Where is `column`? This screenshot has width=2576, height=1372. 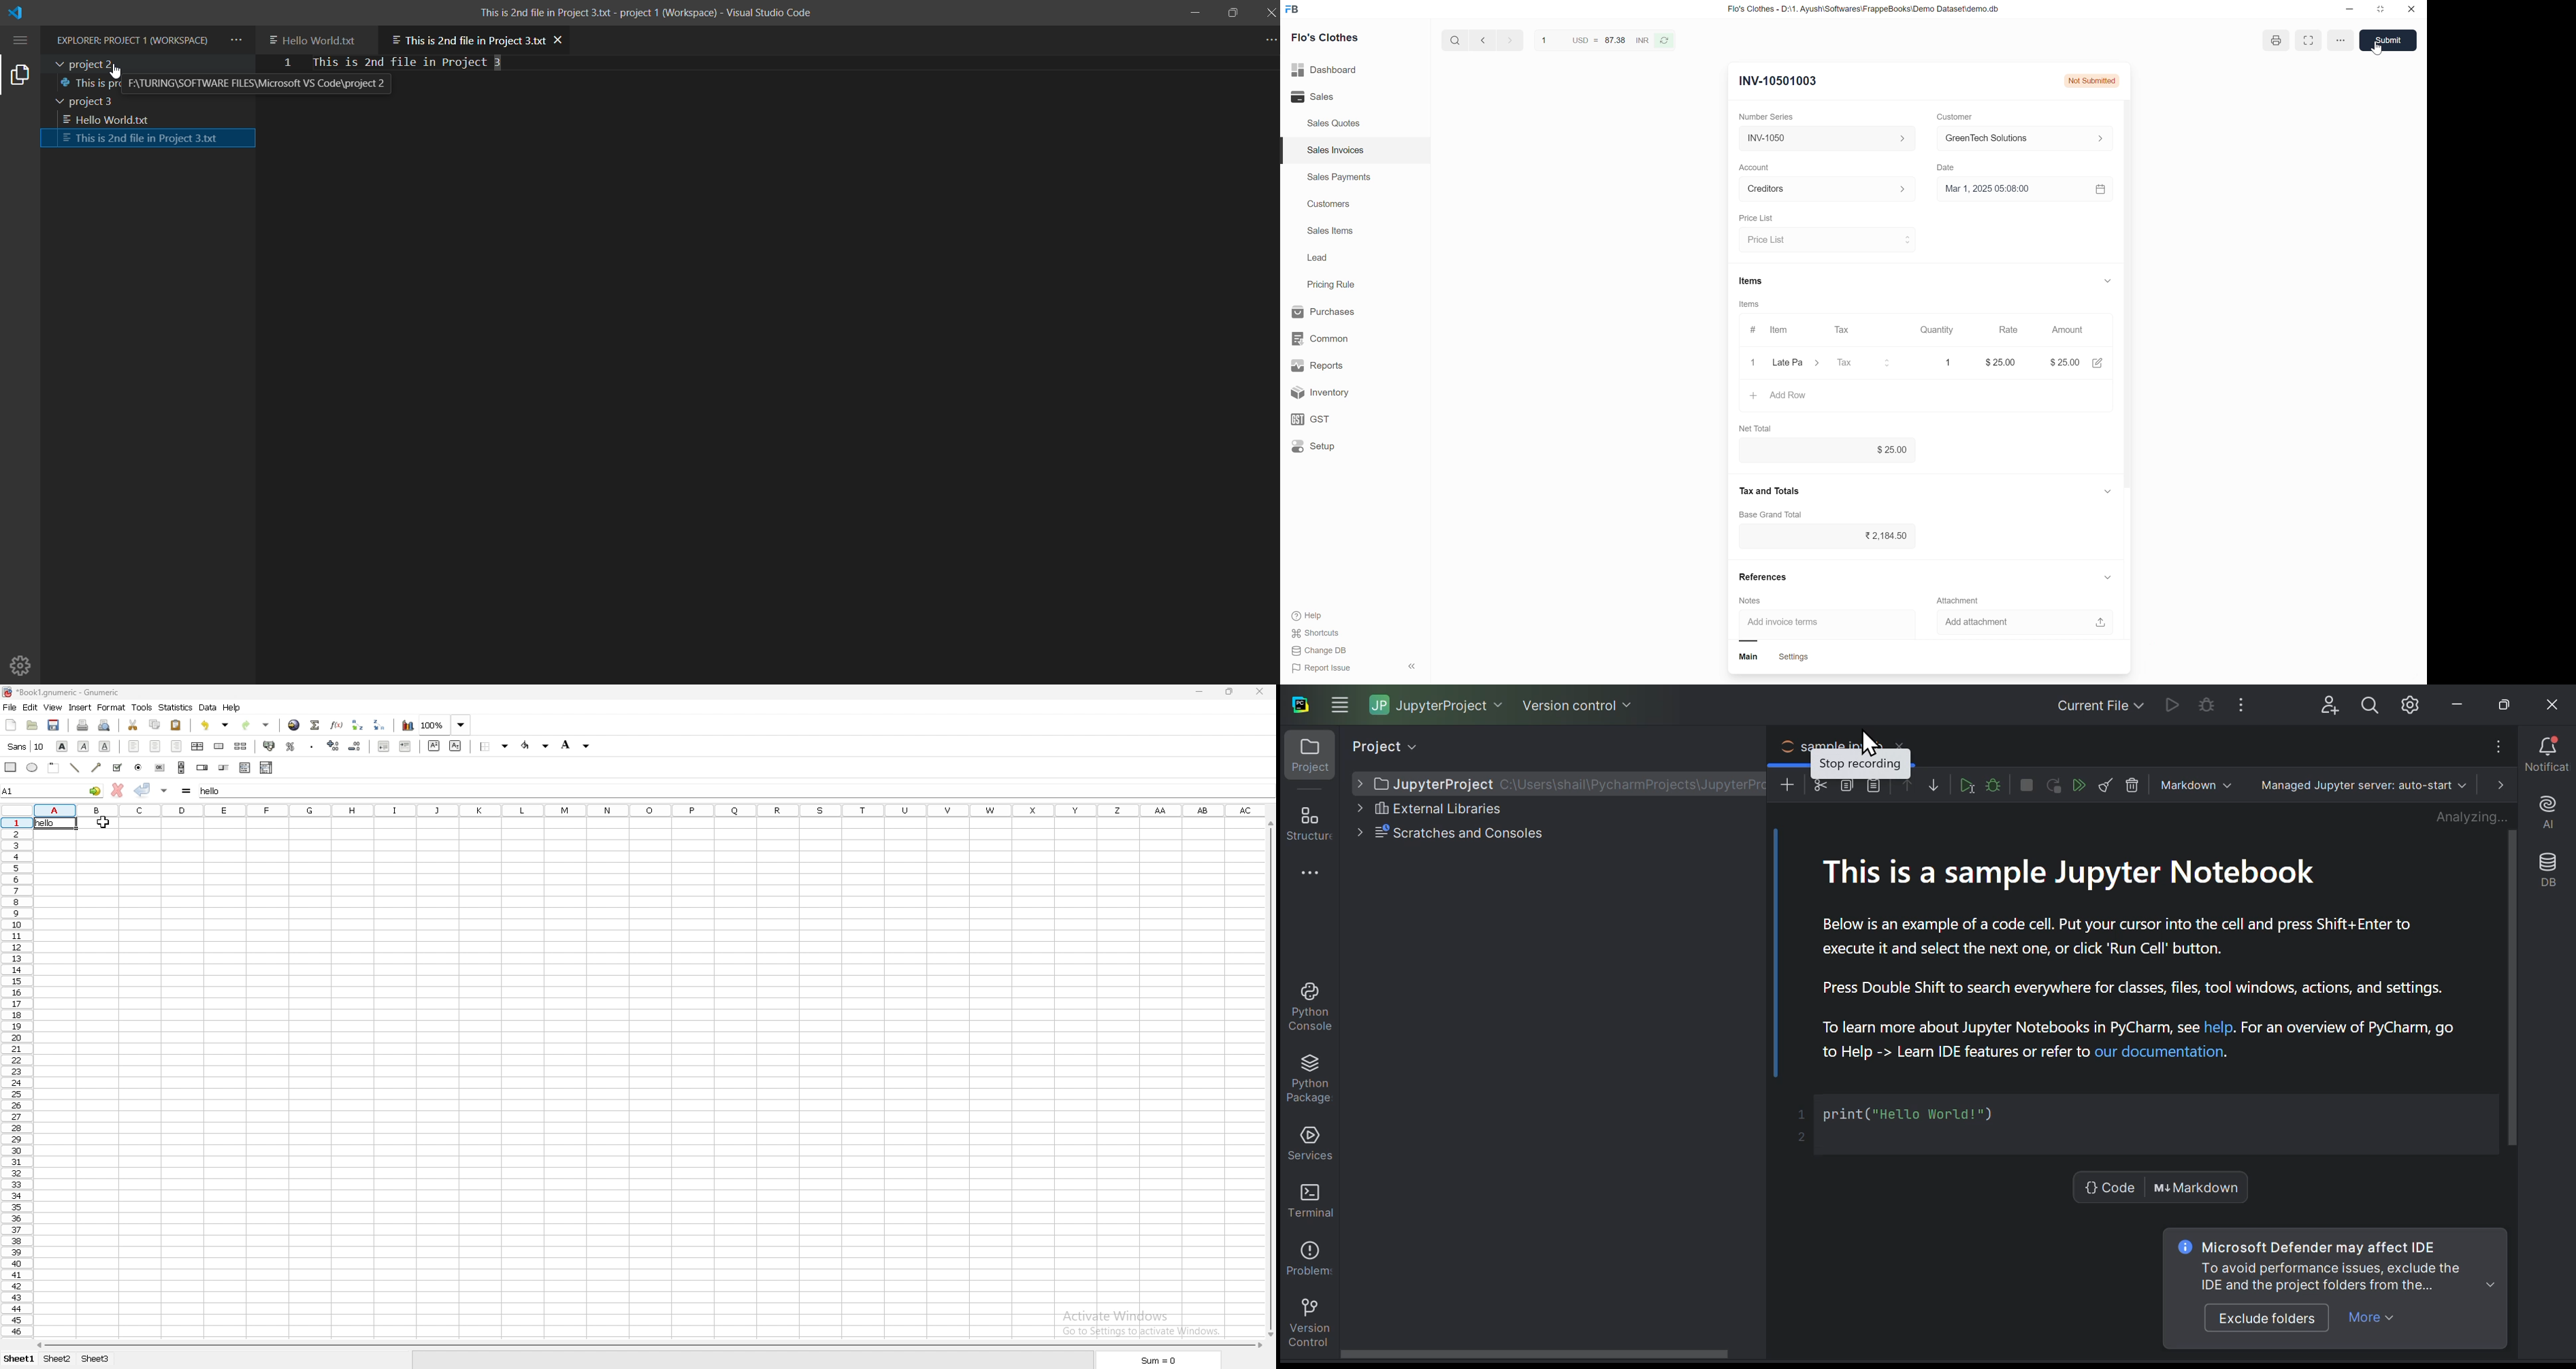
column is located at coordinates (636, 809).